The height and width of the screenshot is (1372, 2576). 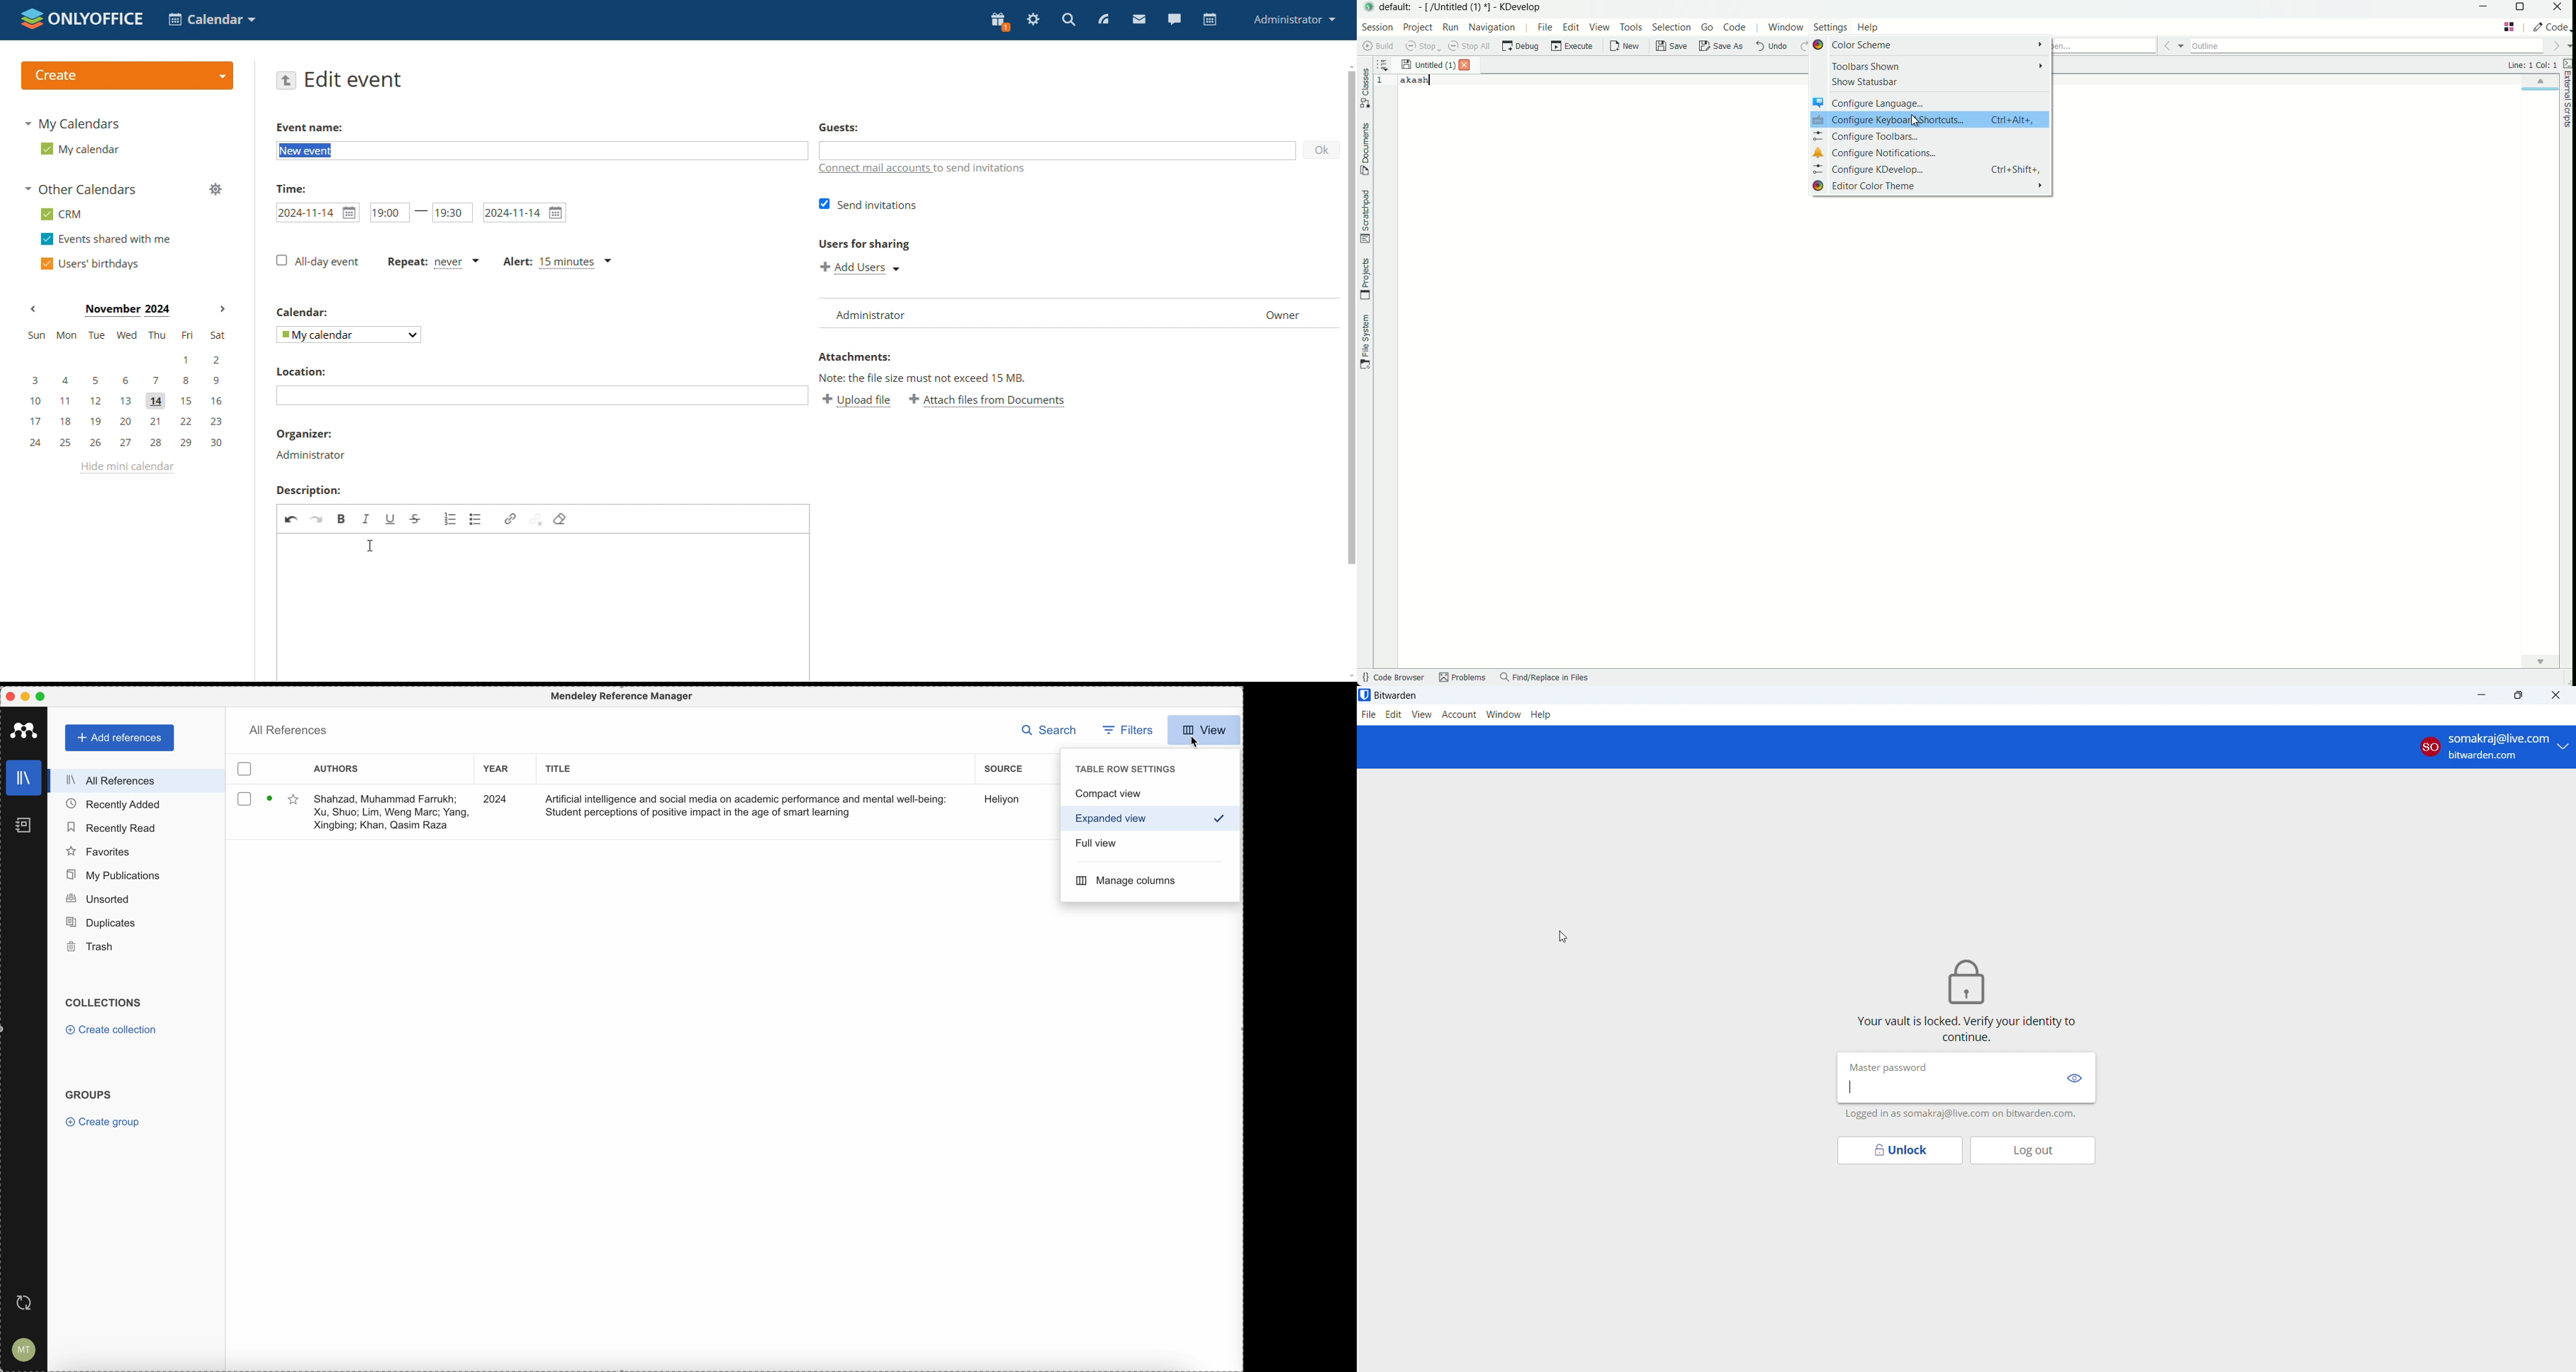 I want to click on maximize or restore, so click(x=2523, y=8).